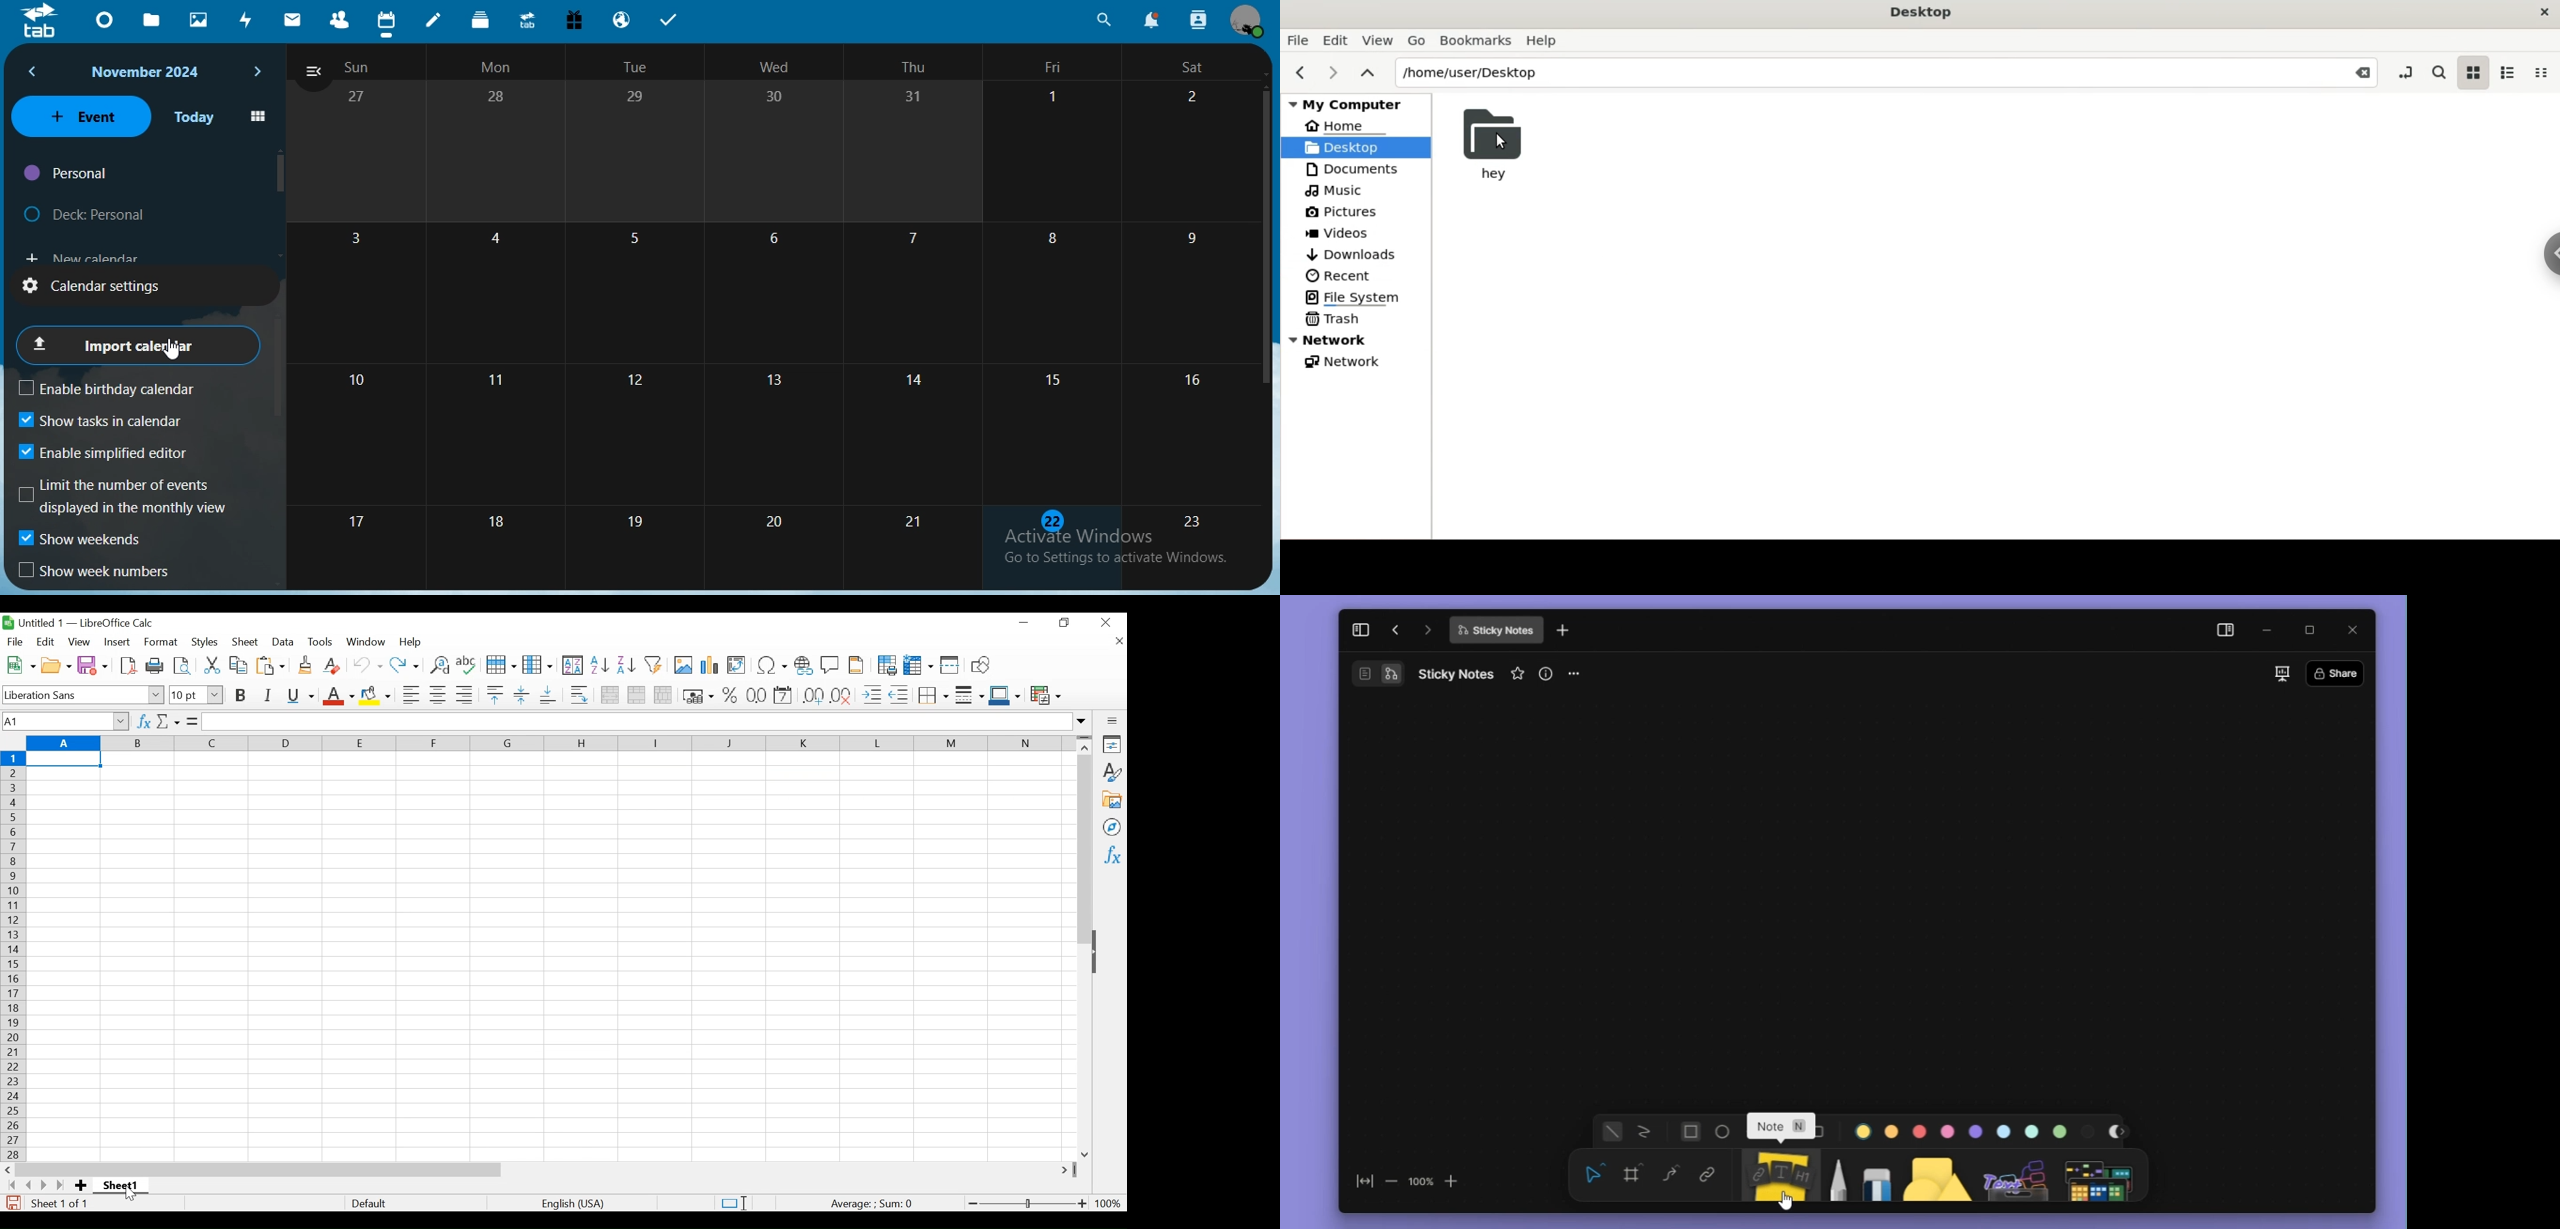  What do you see at coordinates (730, 696) in the screenshot?
I see `Format Percent` at bounding box center [730, 696].